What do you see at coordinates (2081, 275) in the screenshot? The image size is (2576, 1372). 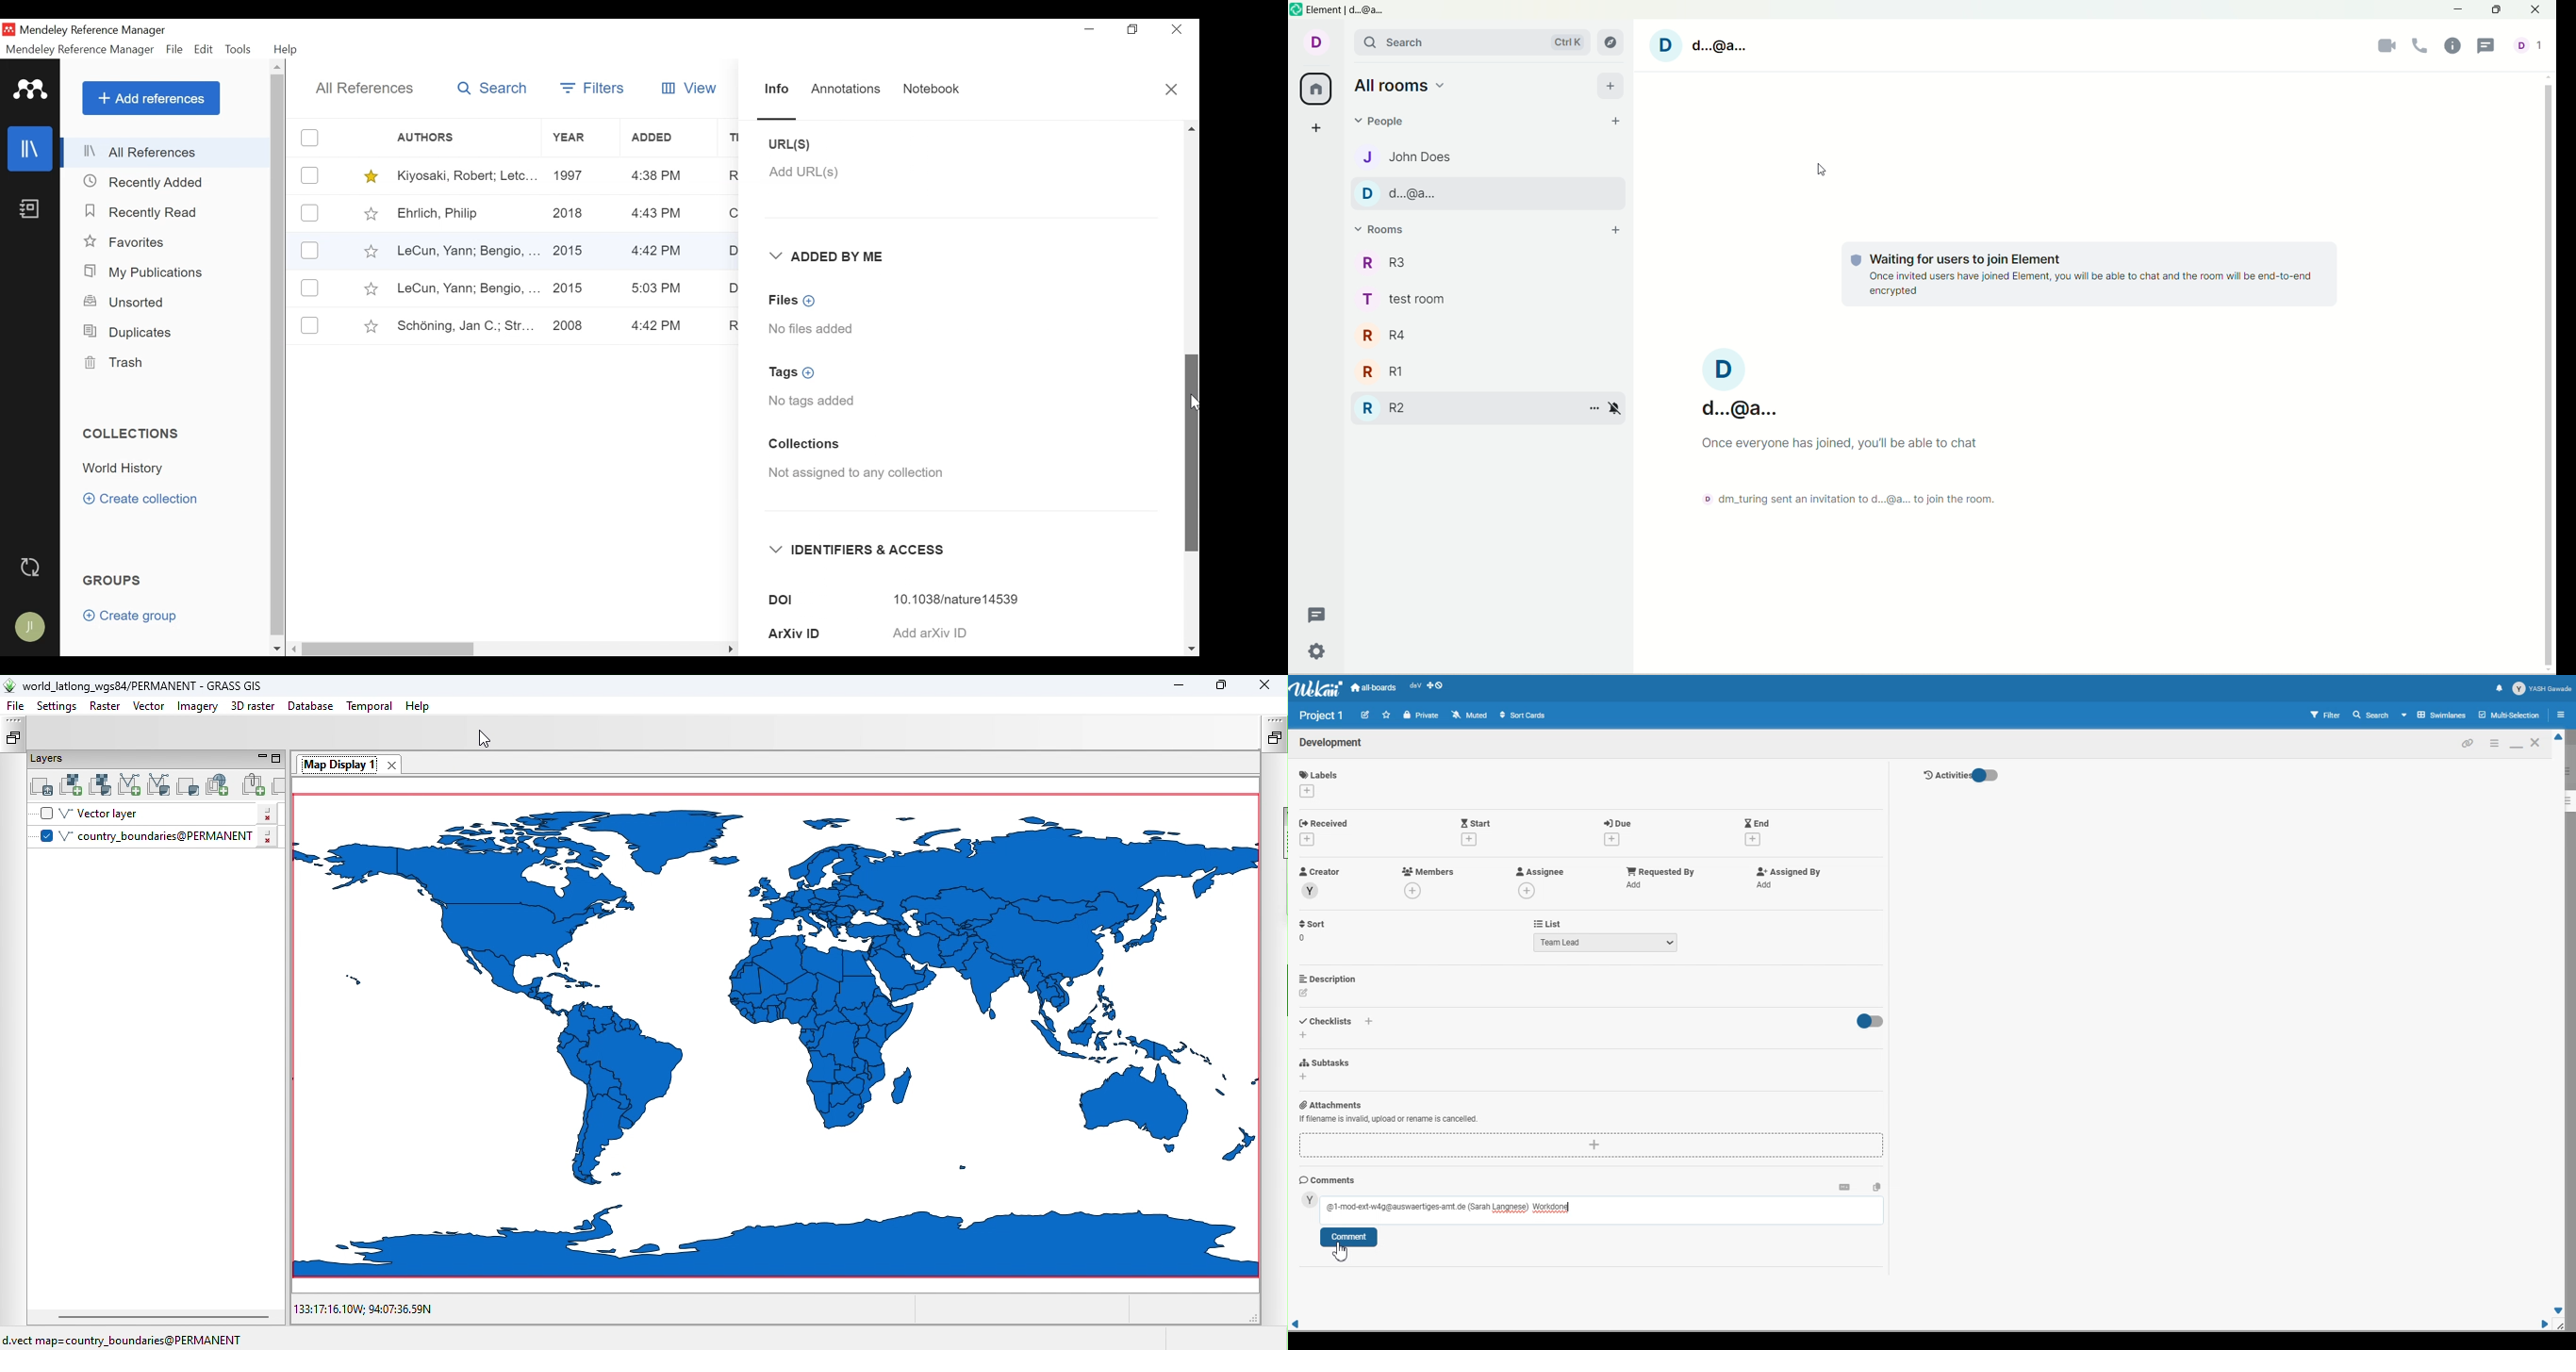 I see `text` at bounding box center [2081, 275].